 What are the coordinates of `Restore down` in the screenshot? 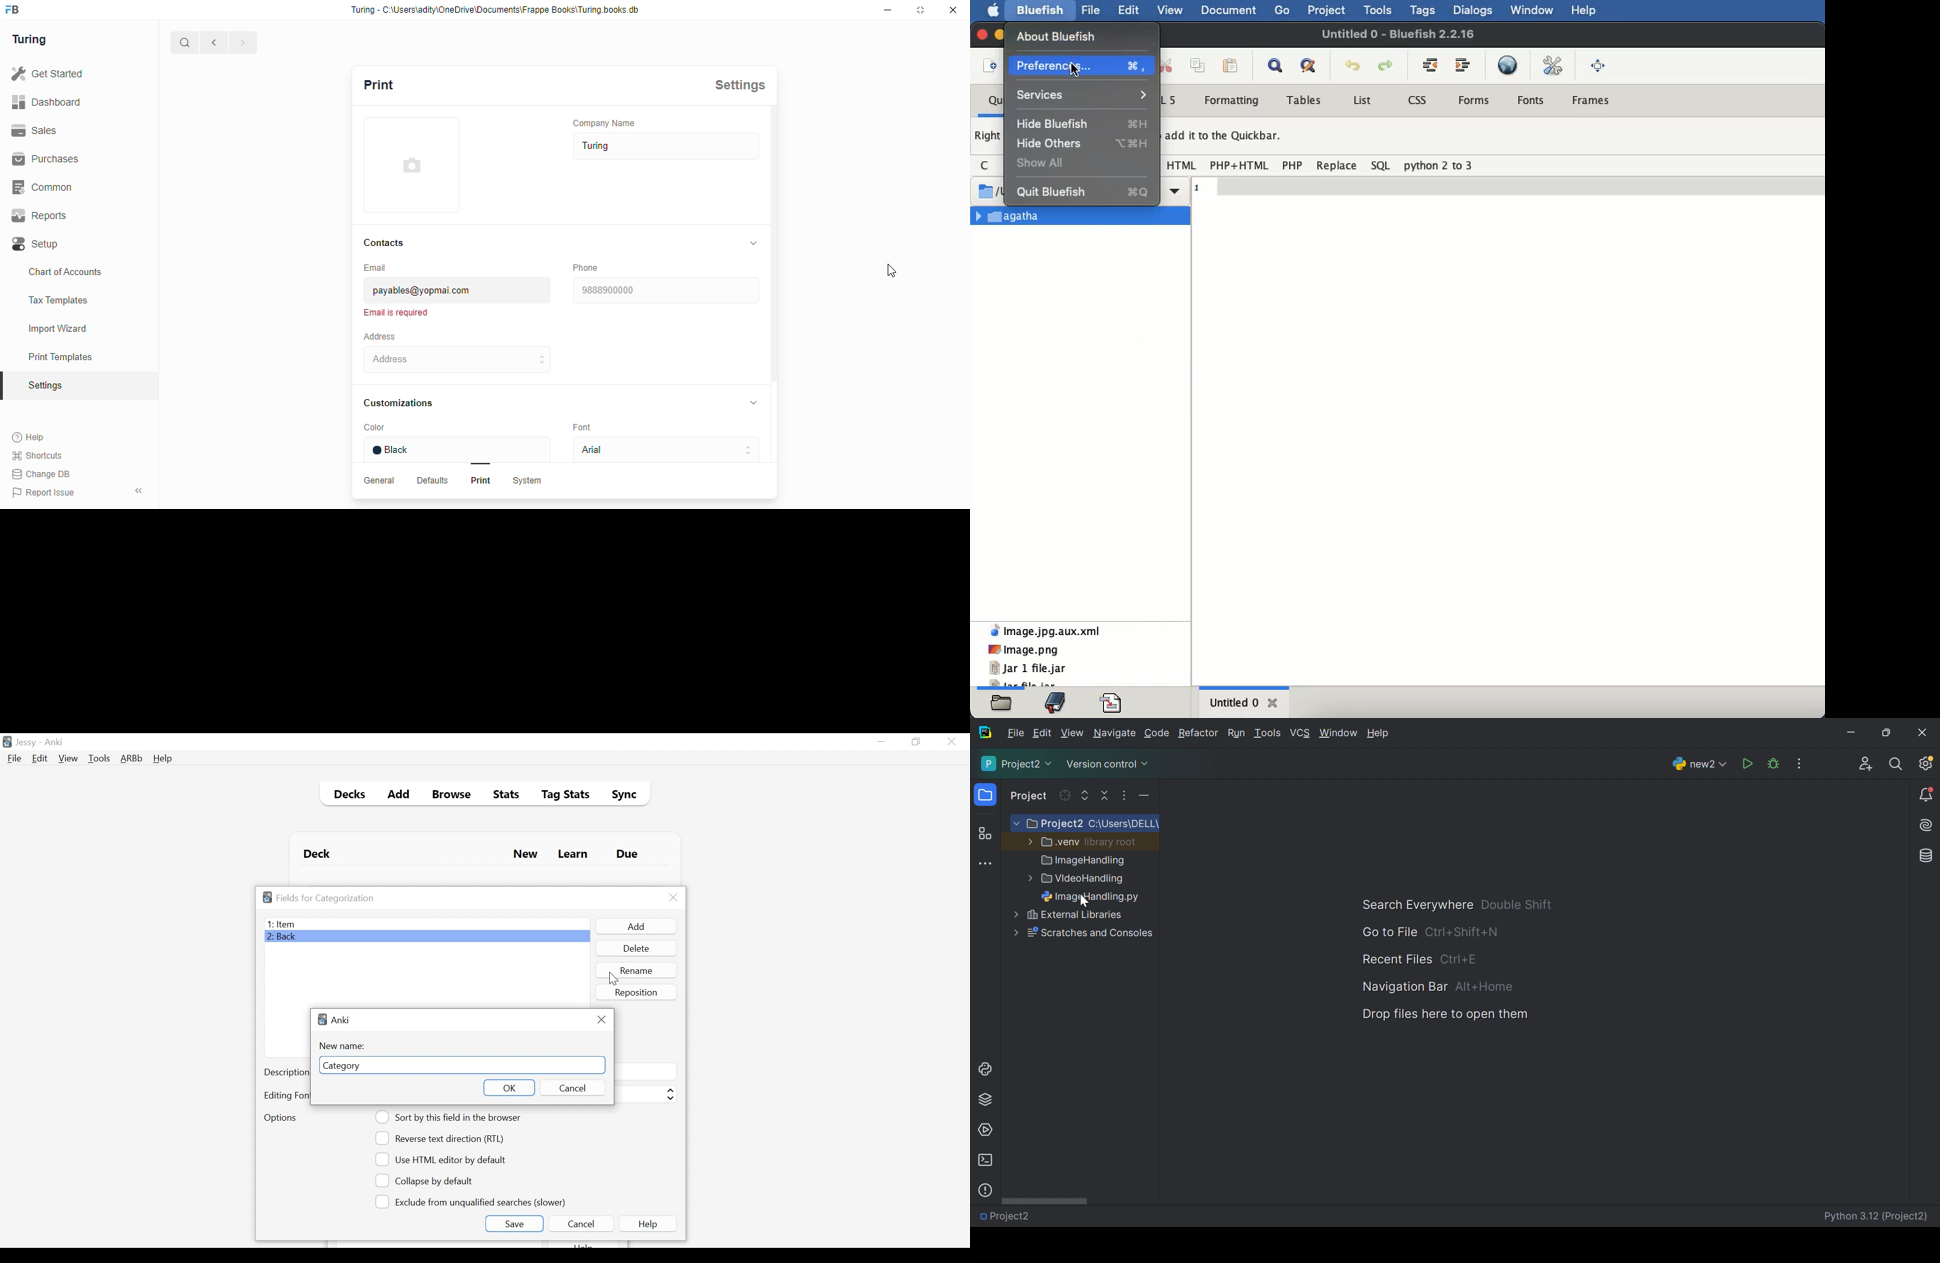 It's located at (1885, 734).